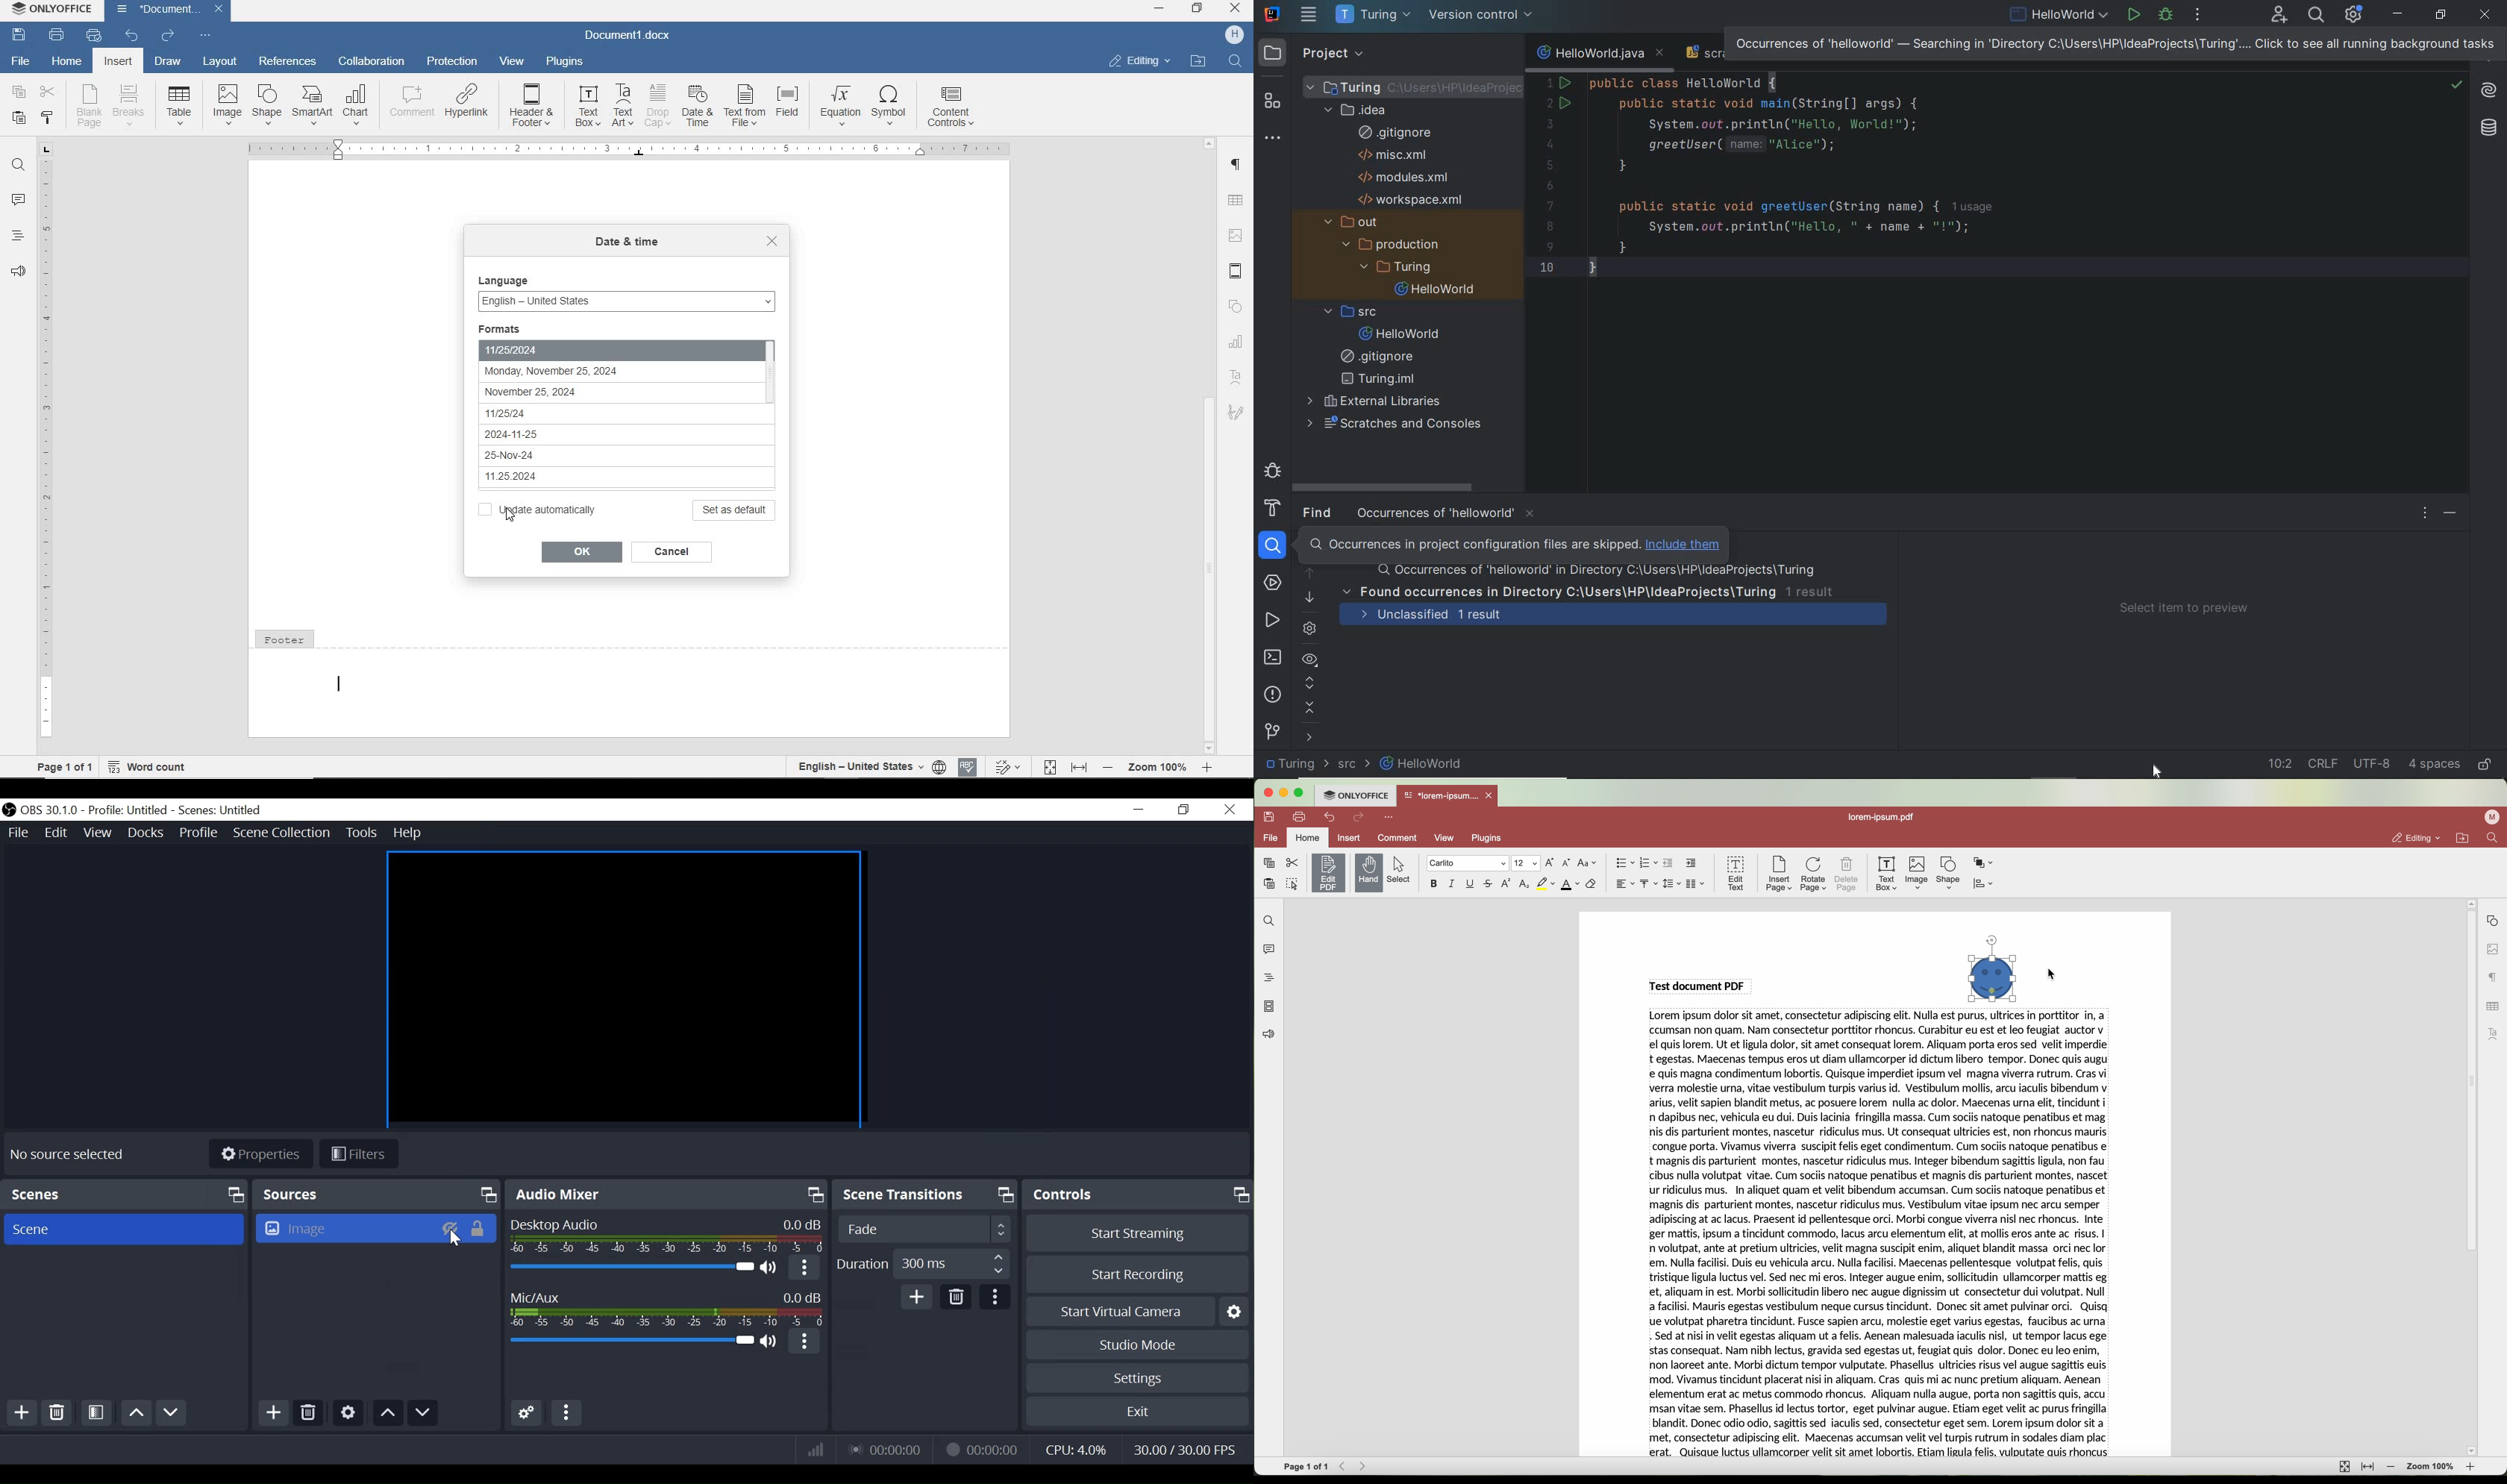 The height and width of the screenshot is (1484, 2520). I want to click on Version, so click(49, 810).